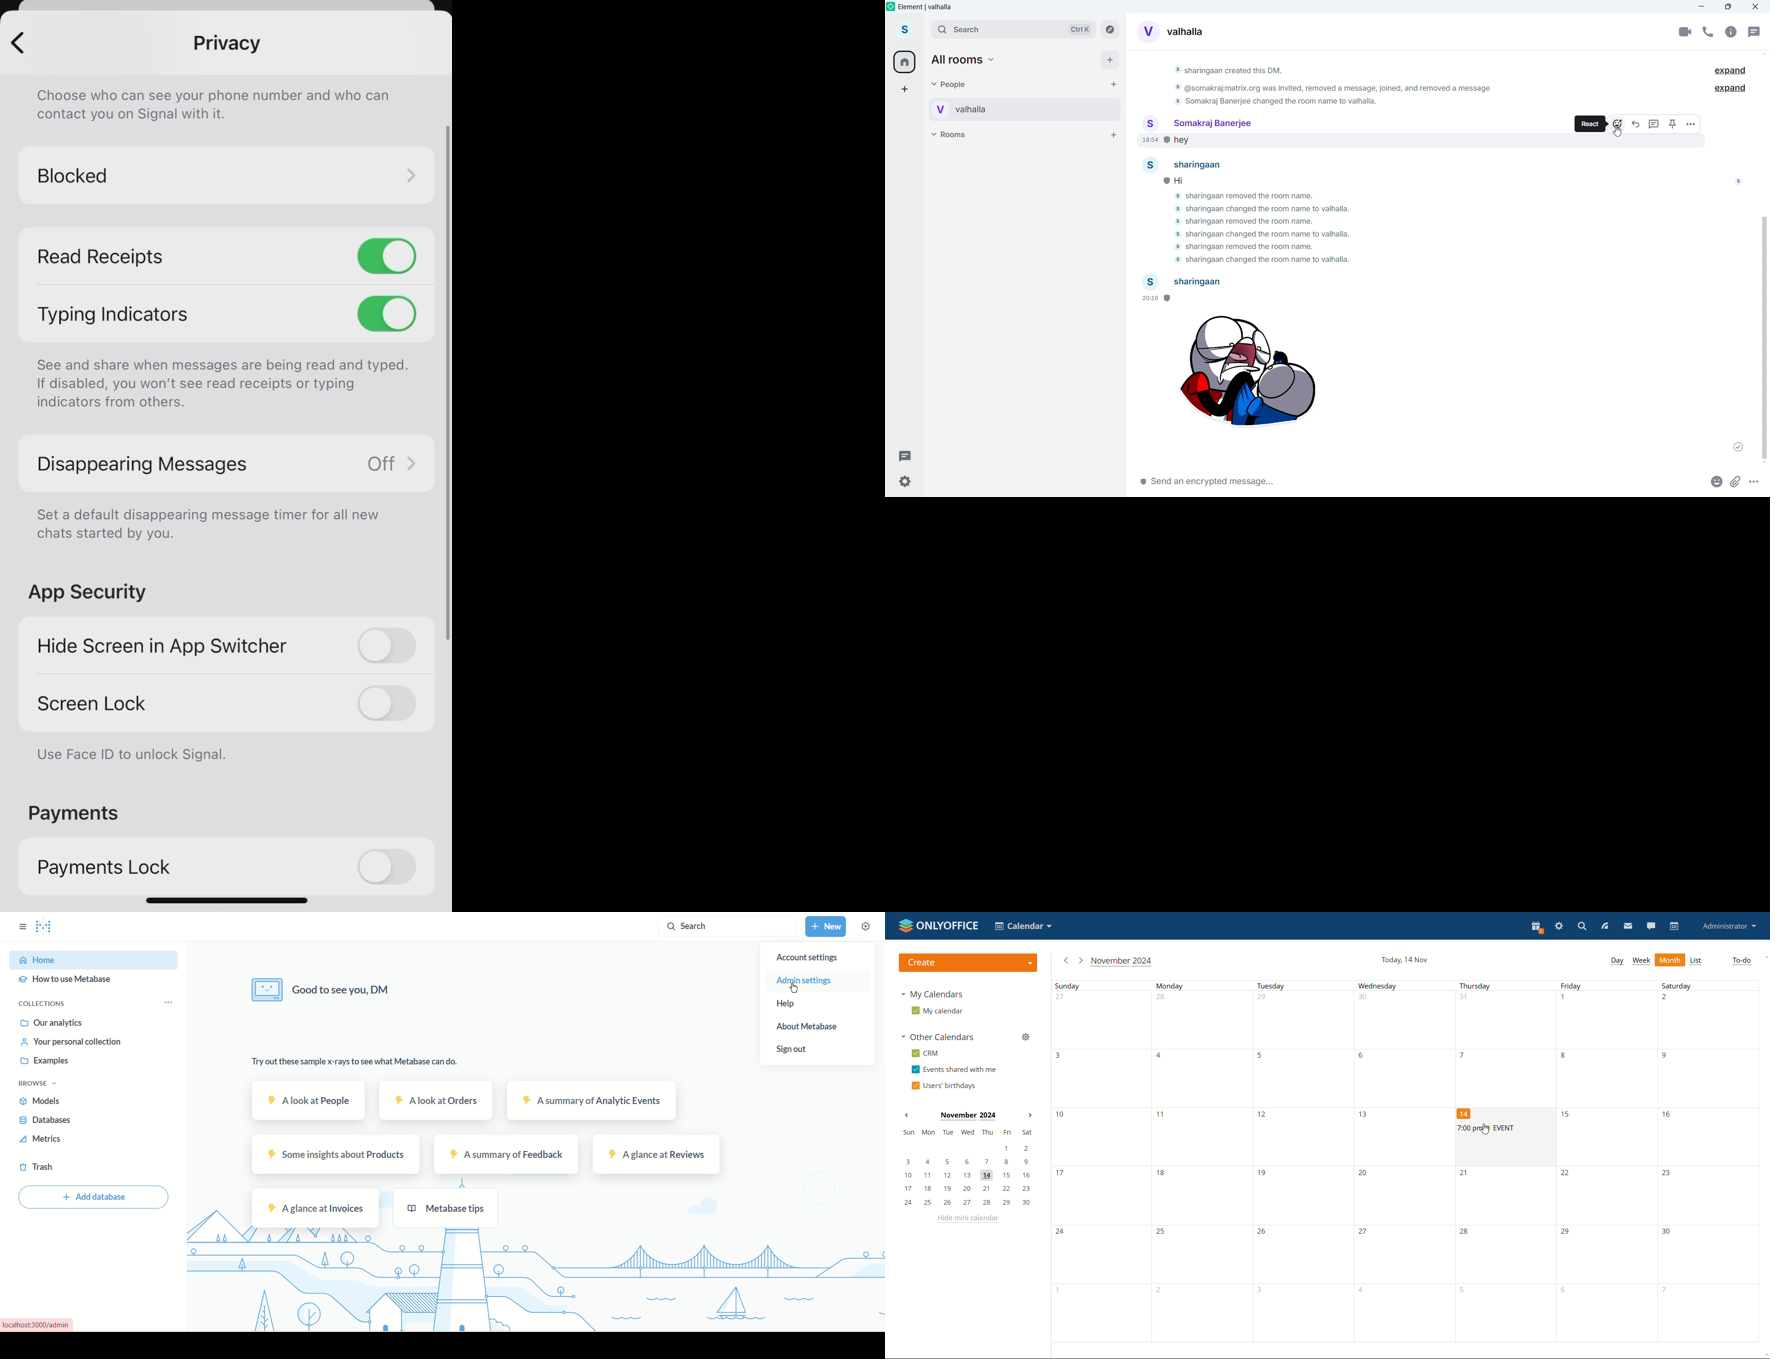  What do you see at coordinates (1732, 88) in the screenshot?
I see `Expand ` at bounding box center [1732, 88].